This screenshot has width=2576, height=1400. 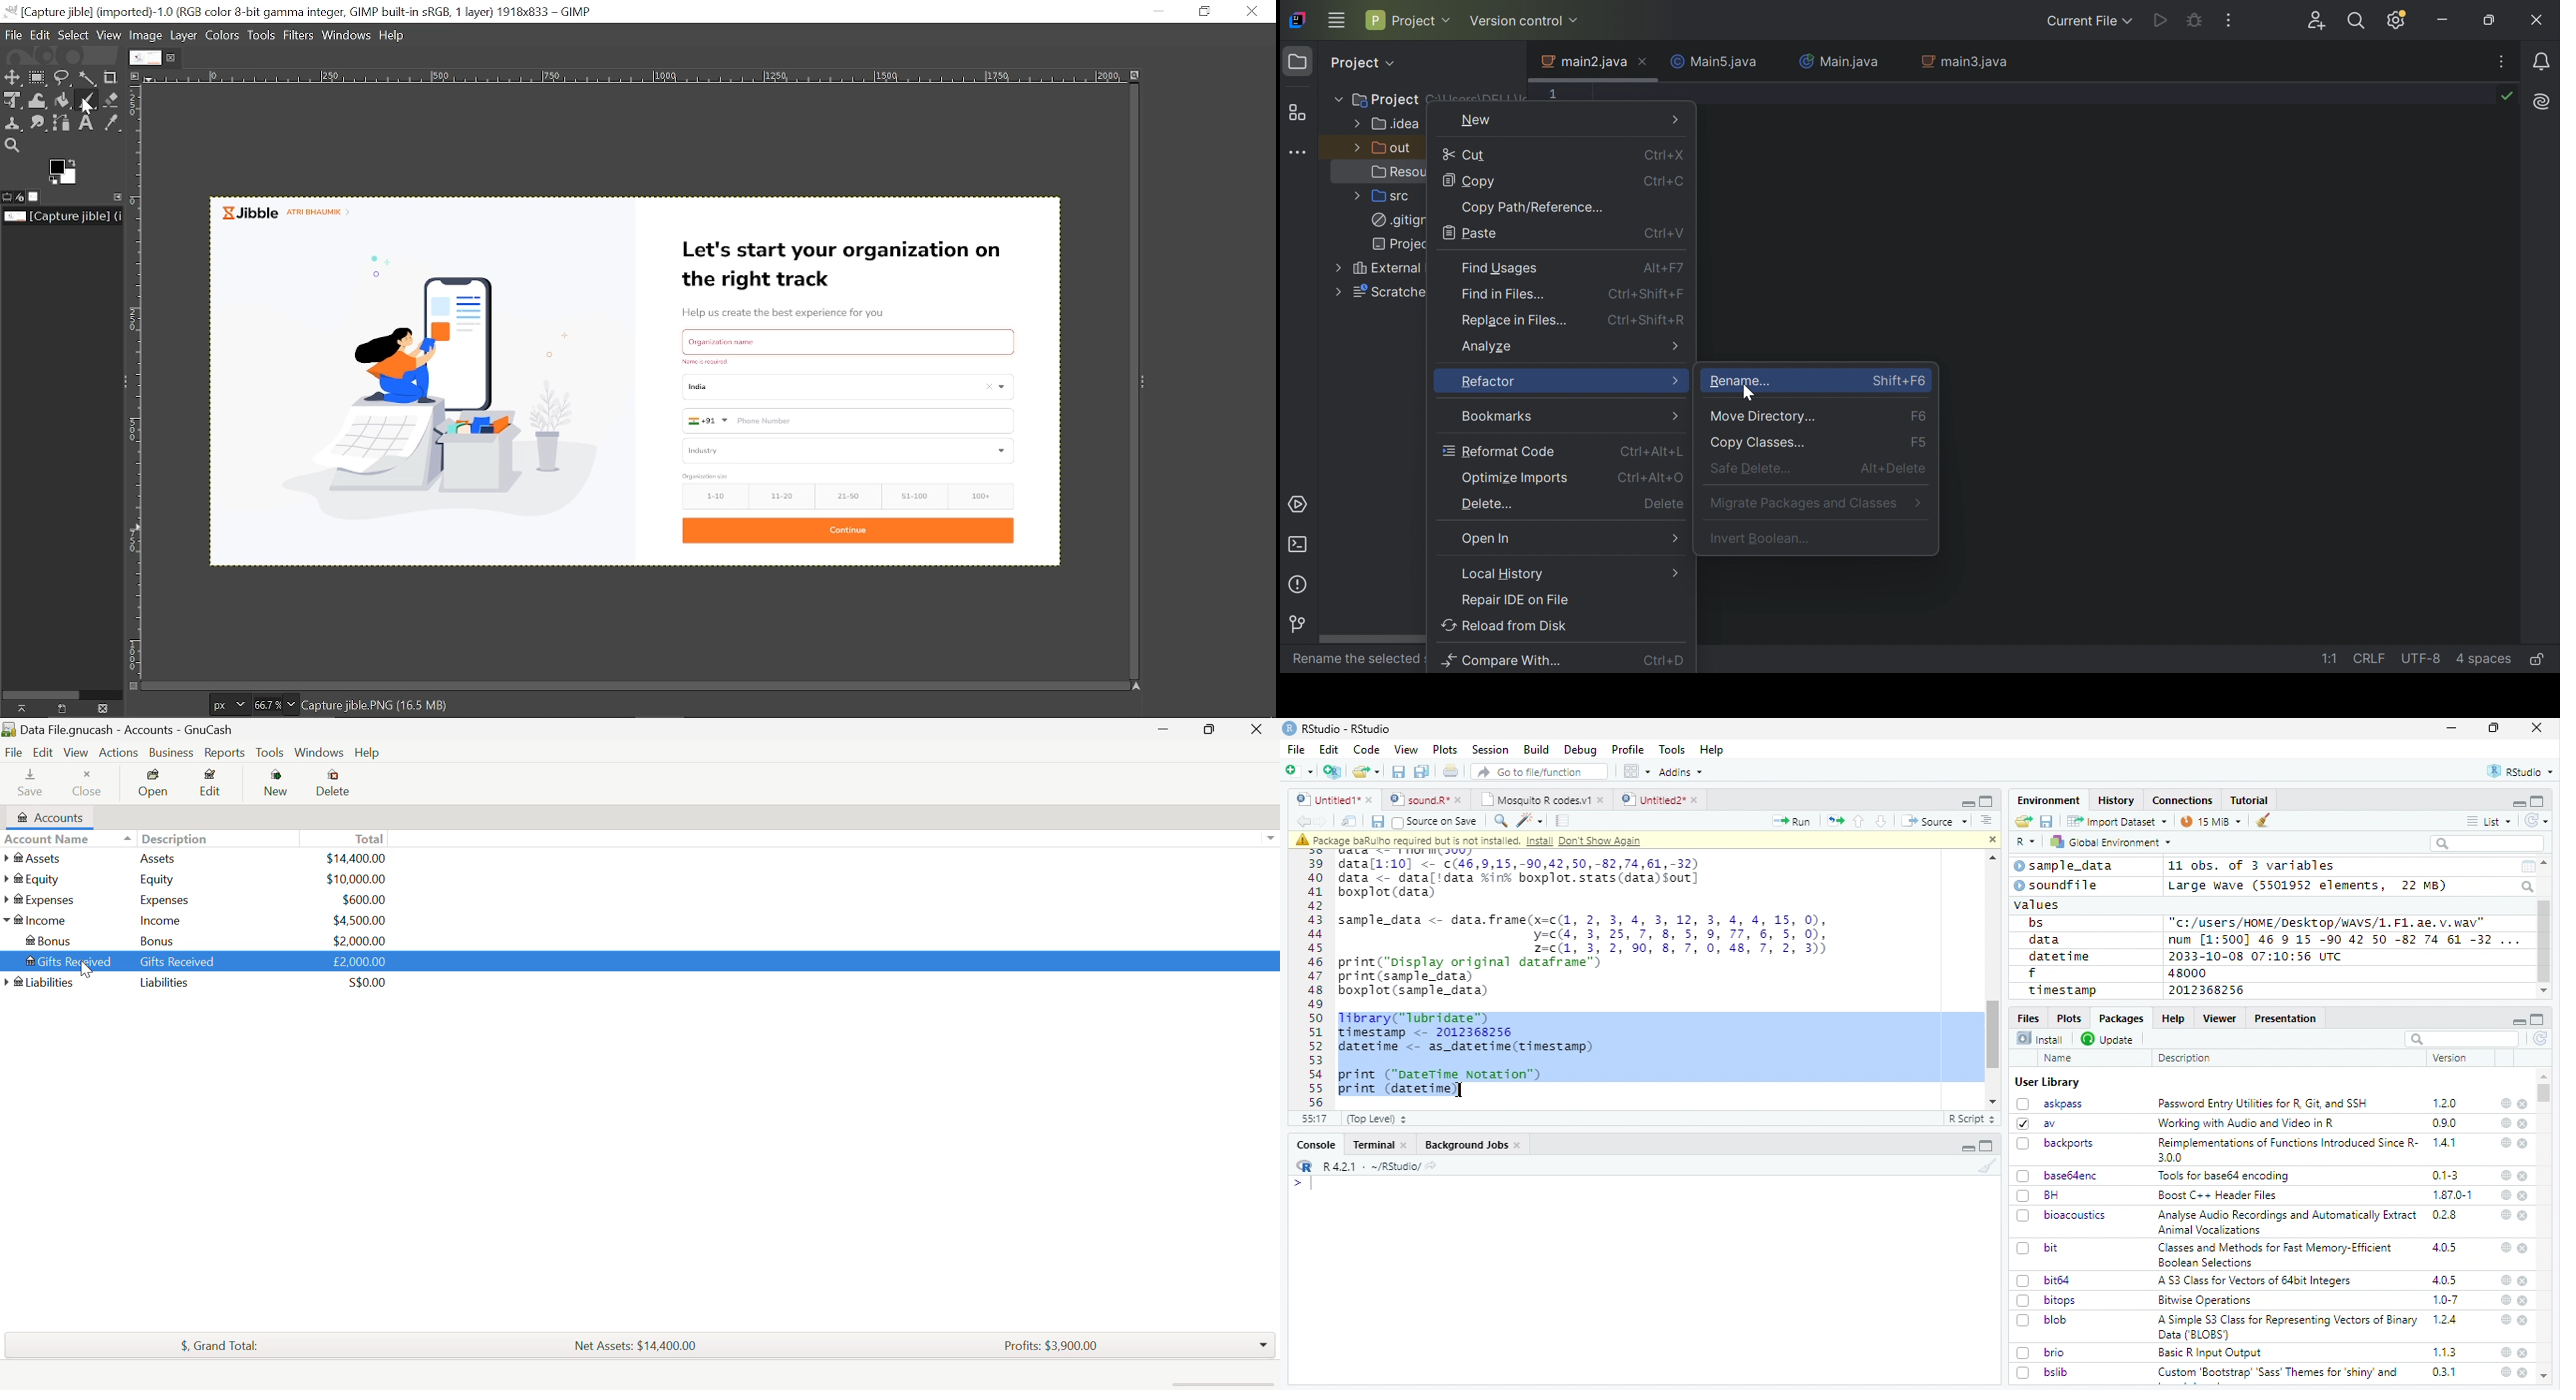 I want to click on typing cursor, so click(x=1302, y=1184).